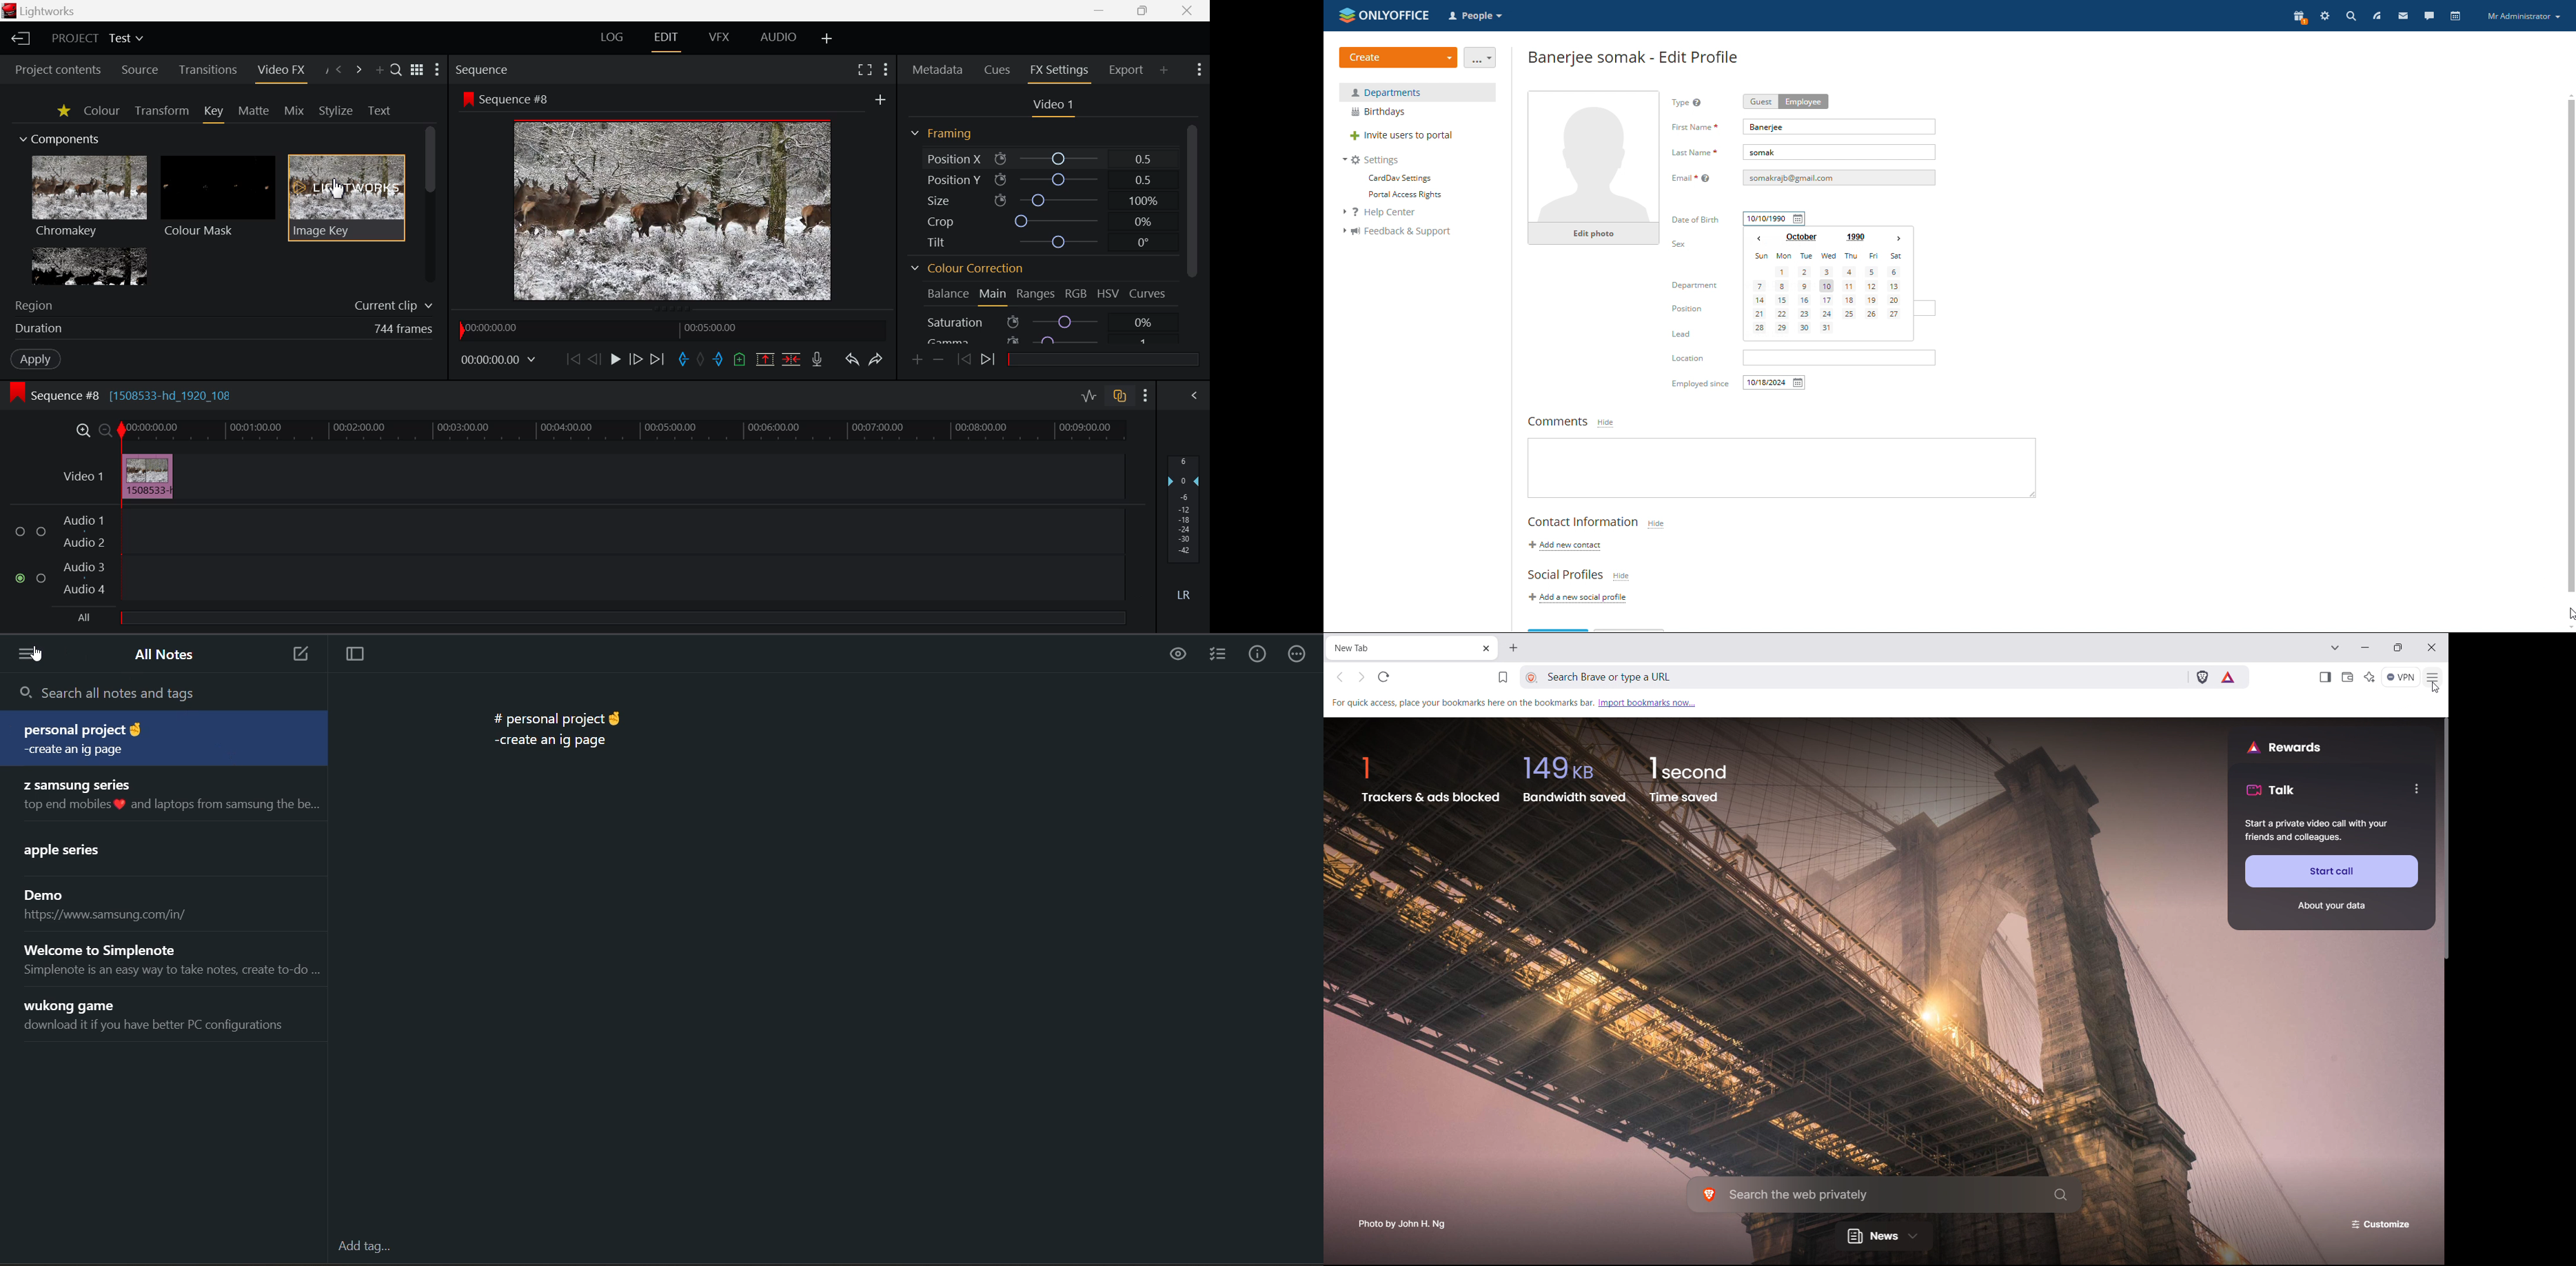  What do you see at coordinates (84, 618) in the screenshot?
I see `All` at bounding box center [84, 618].